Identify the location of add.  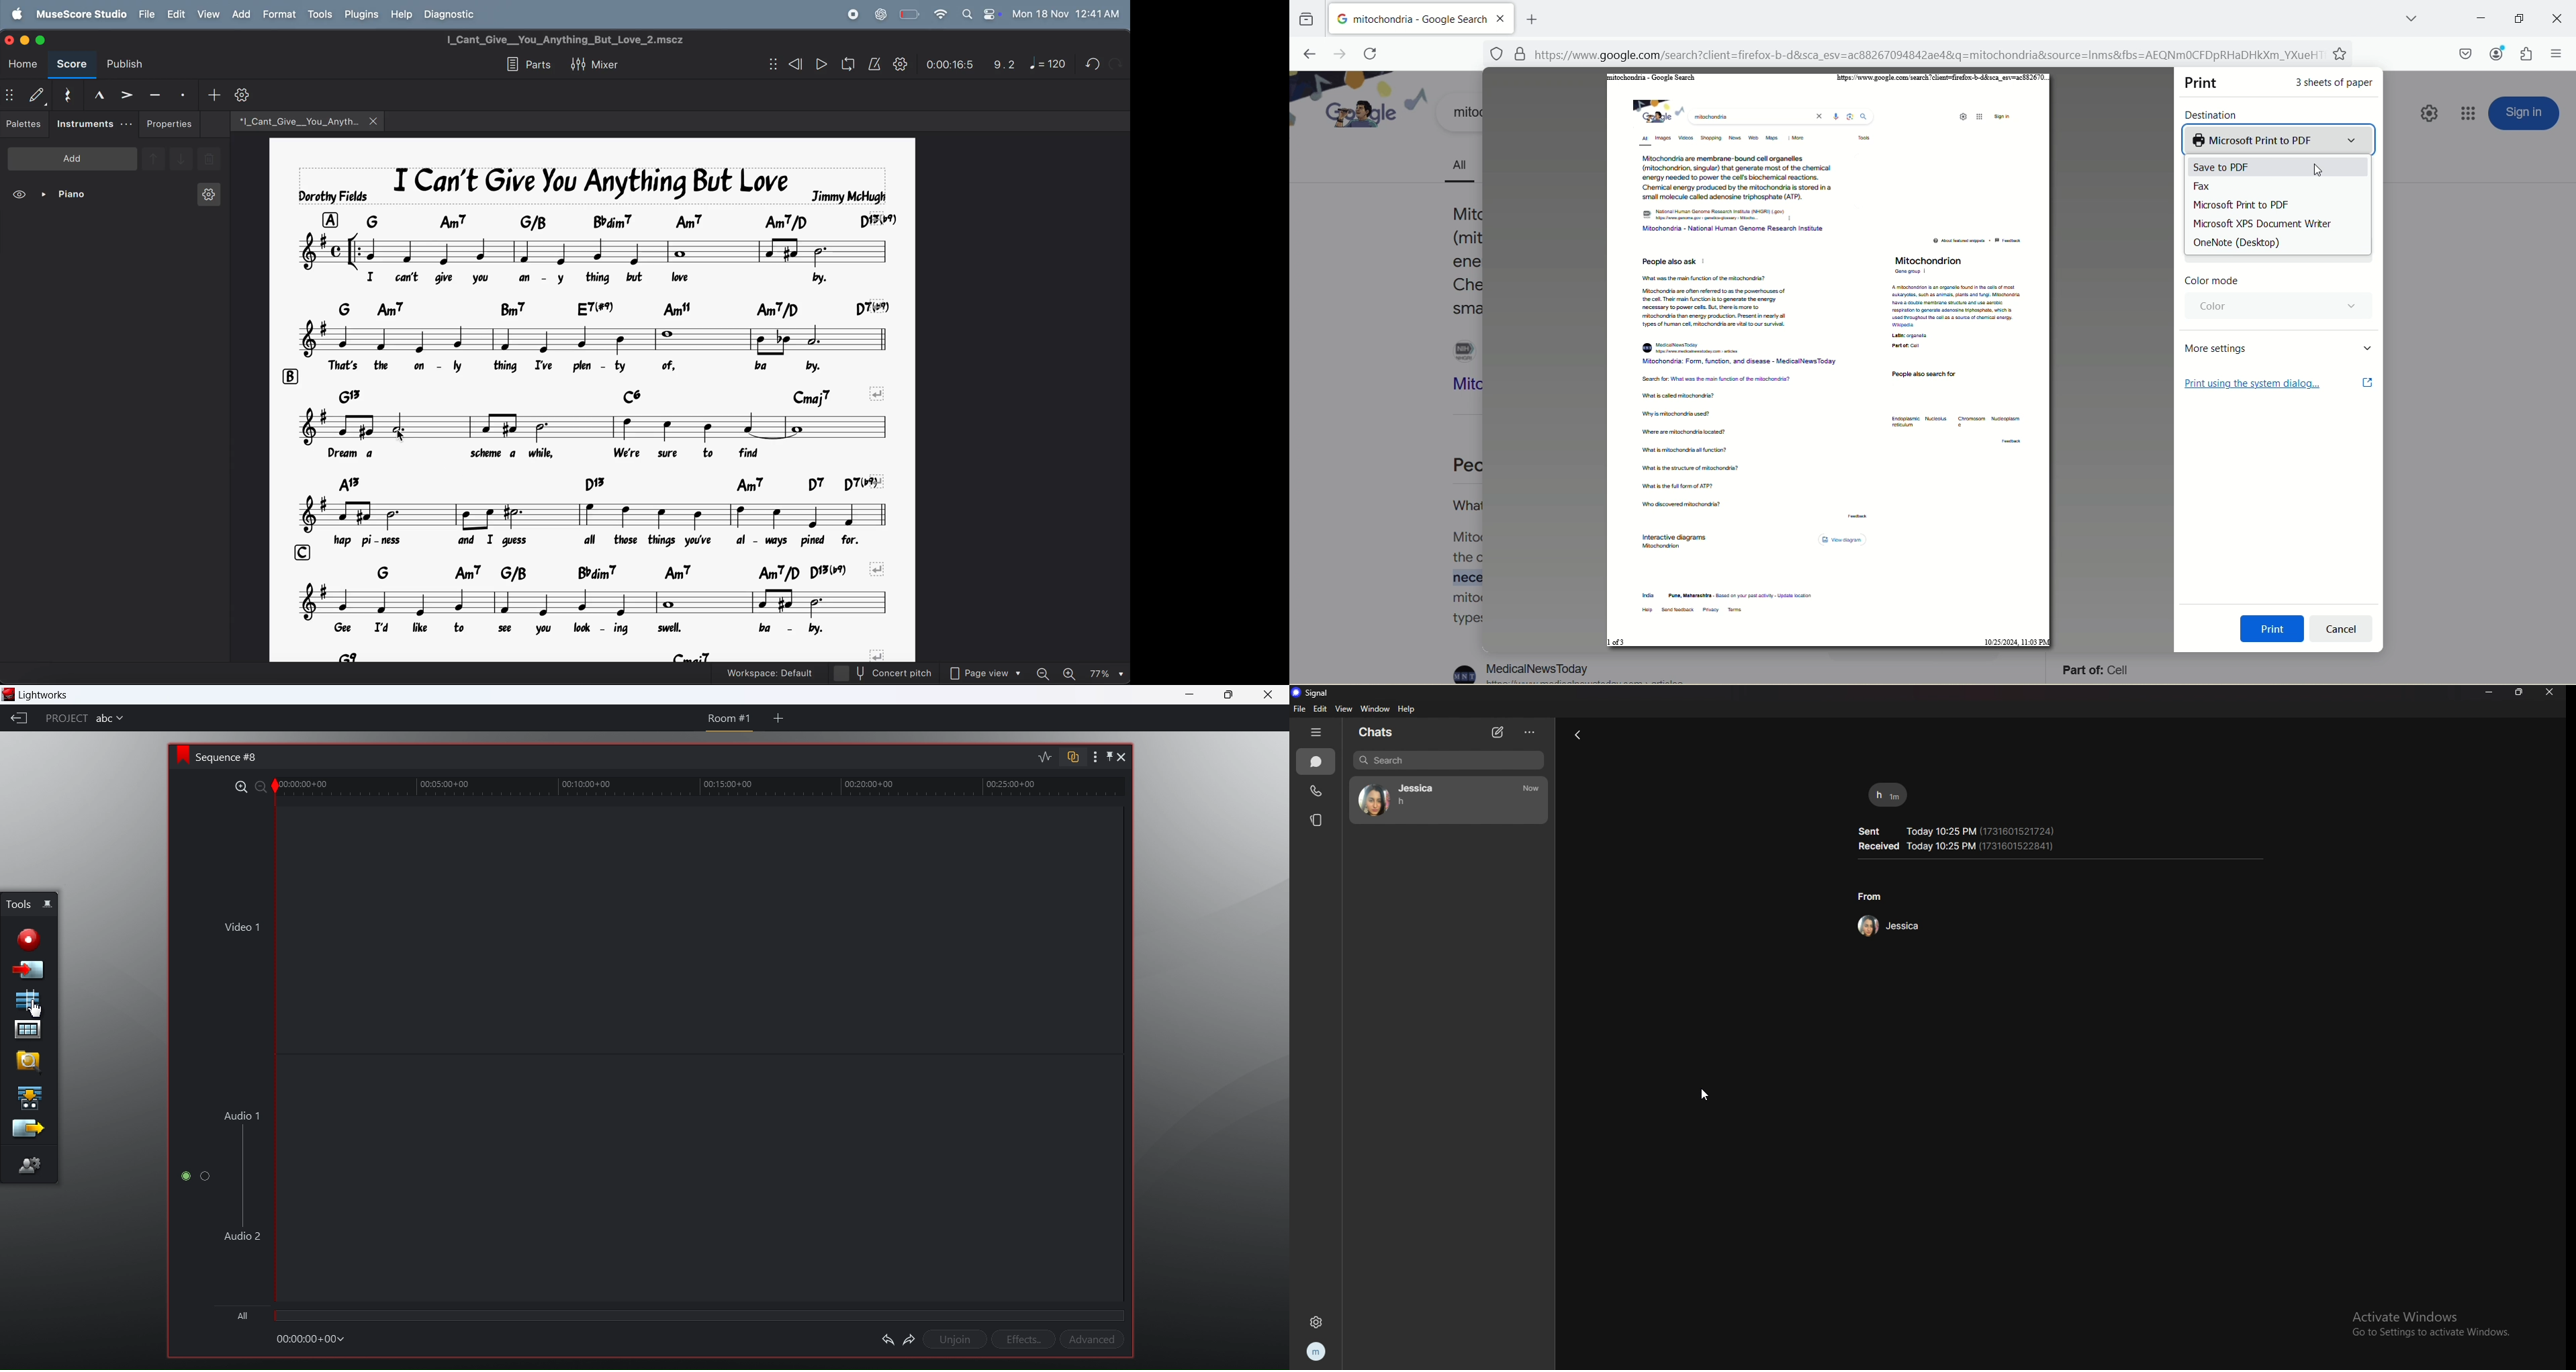
(212, 94).